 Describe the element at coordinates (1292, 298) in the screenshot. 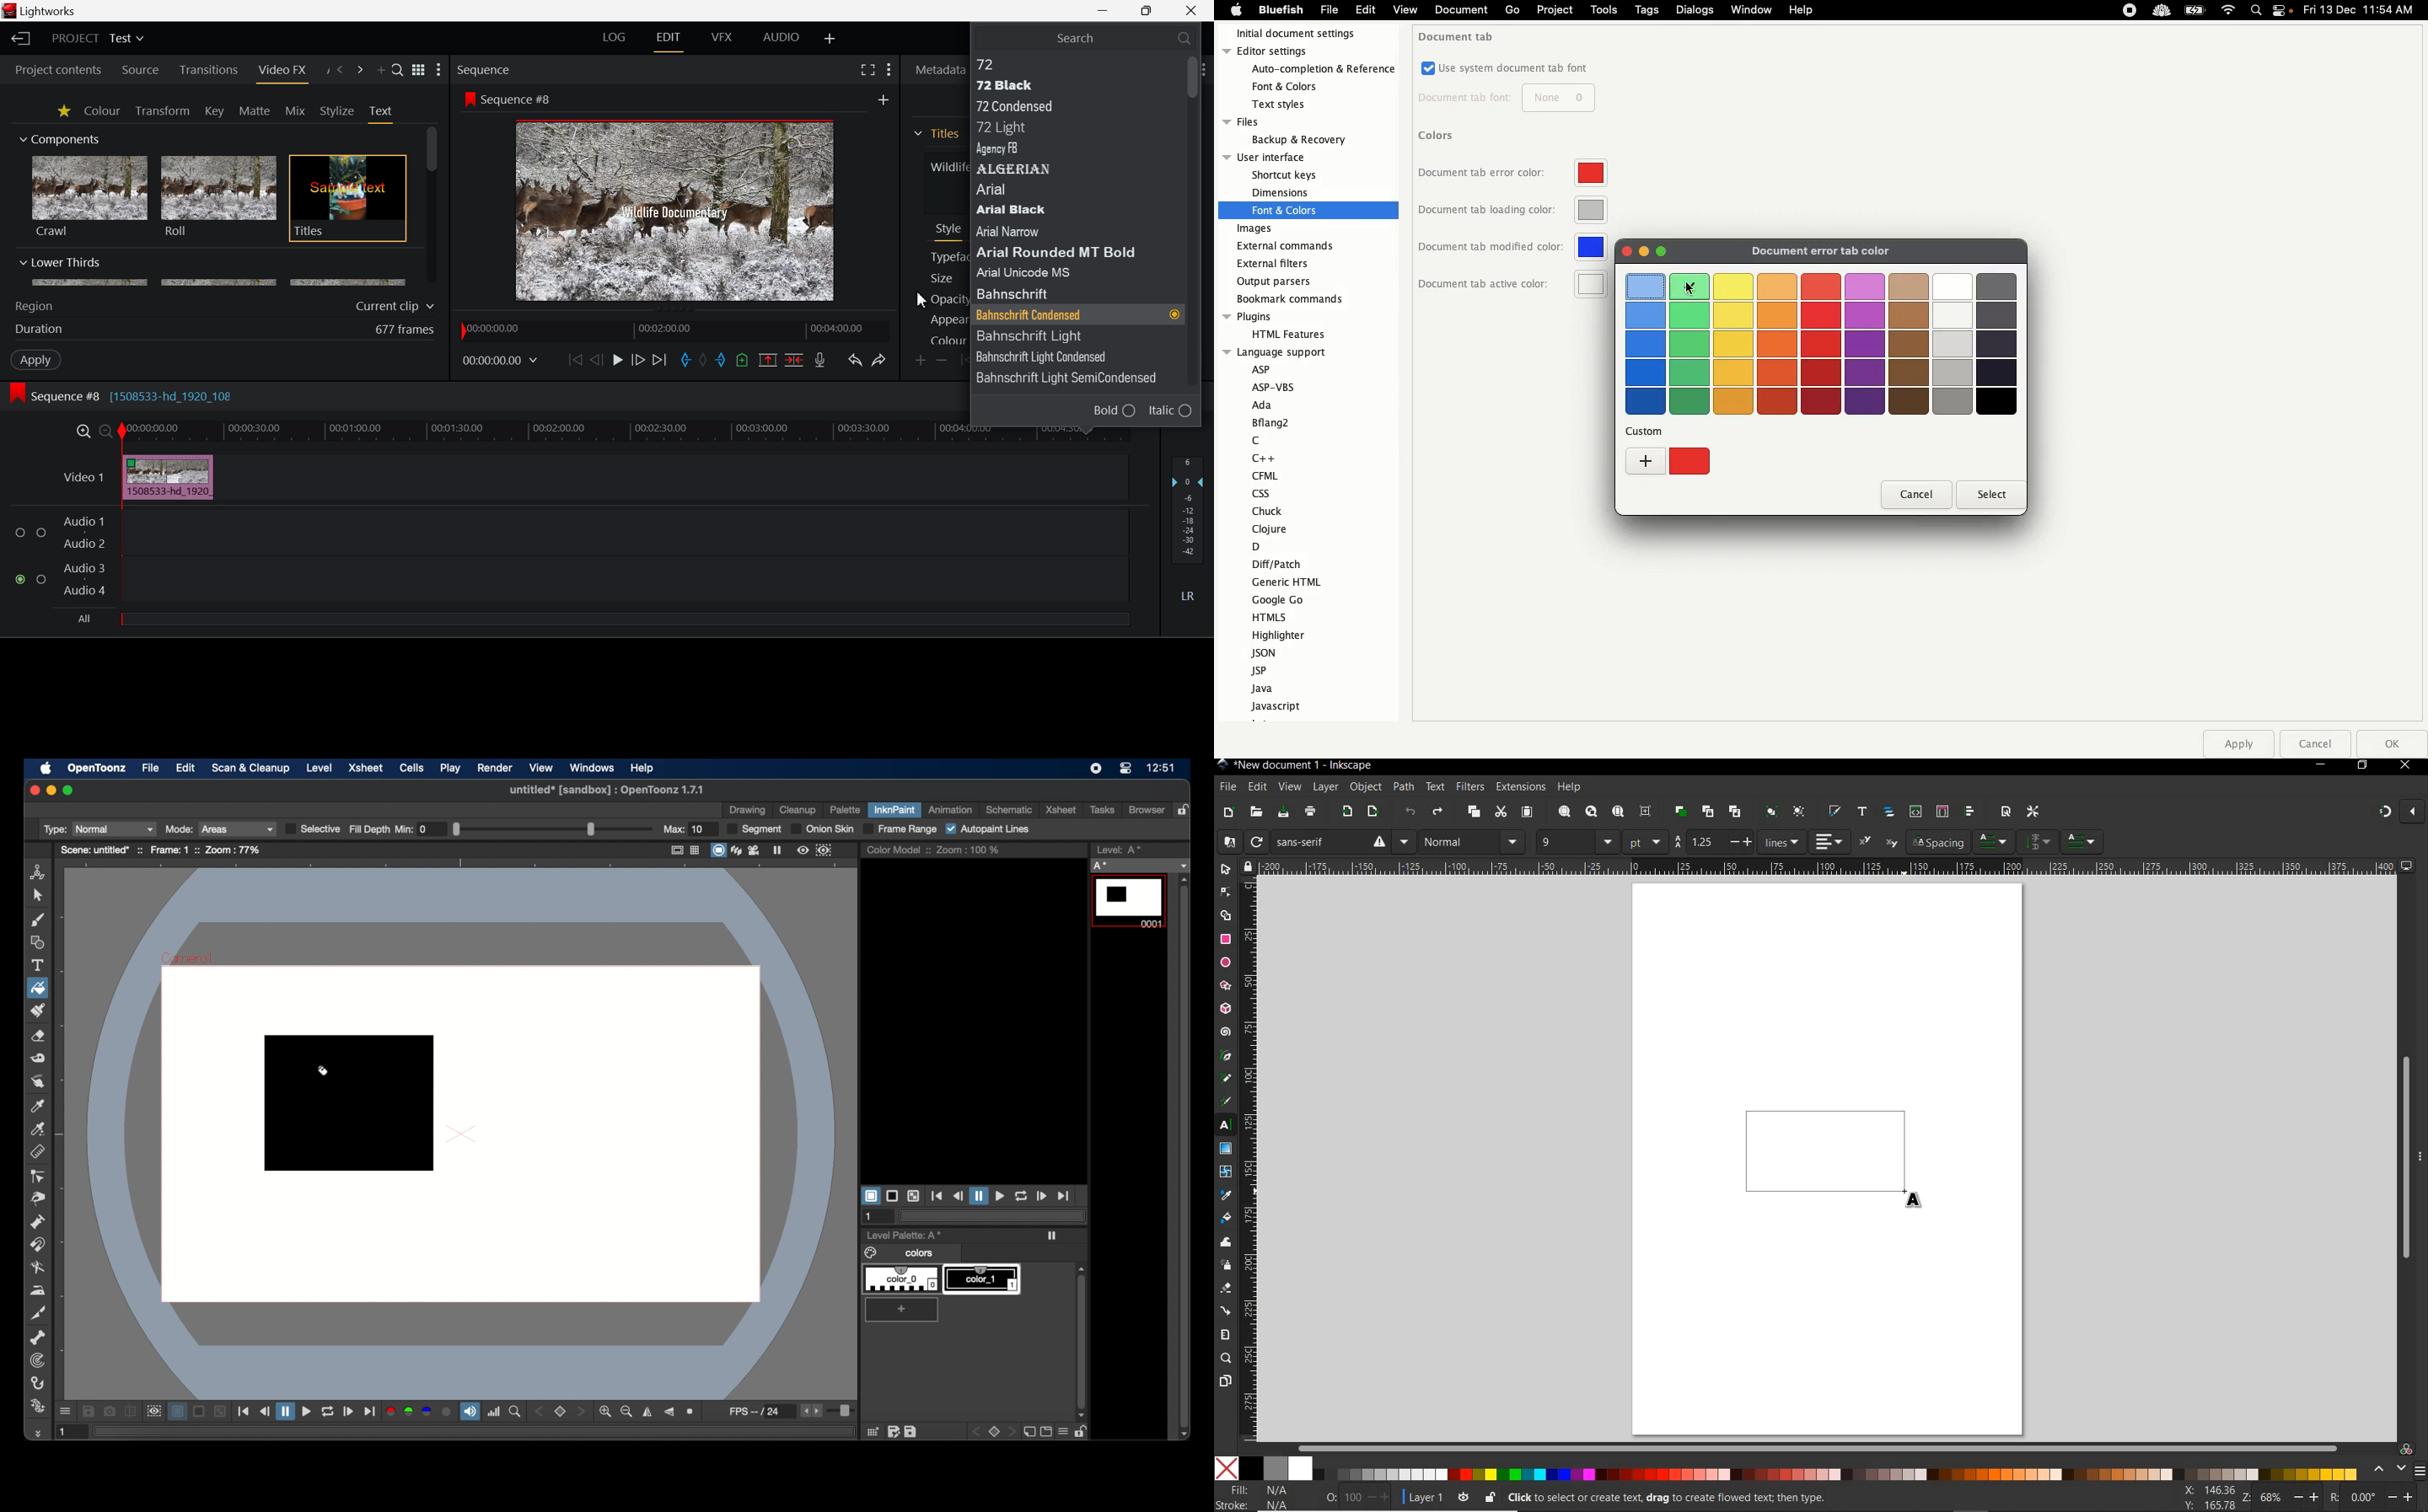

I see `Bookmark recommends` at that location.